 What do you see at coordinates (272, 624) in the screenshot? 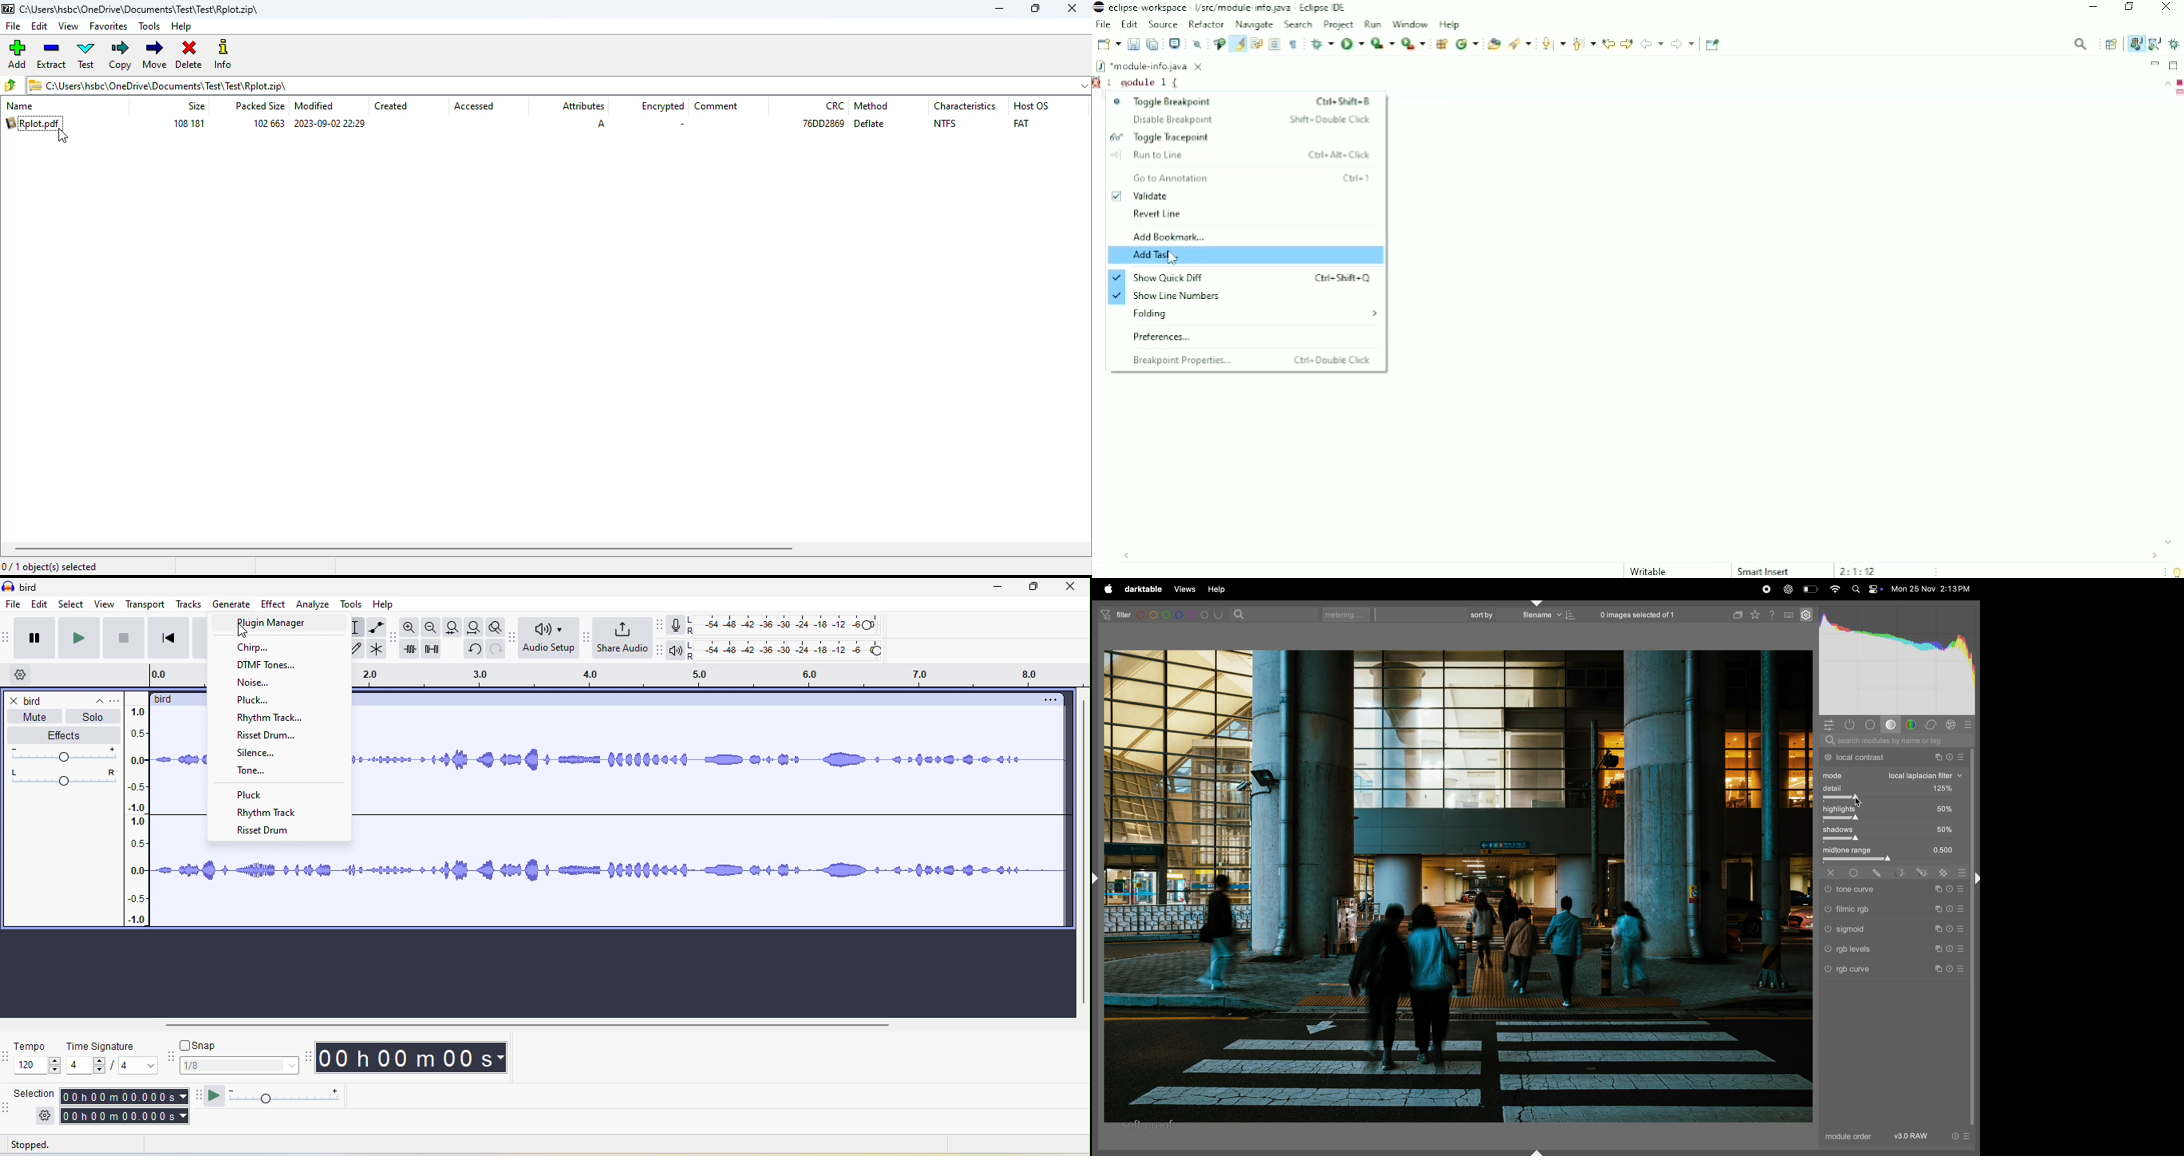
I see `plugin manager` at bounding box center [272, 624].